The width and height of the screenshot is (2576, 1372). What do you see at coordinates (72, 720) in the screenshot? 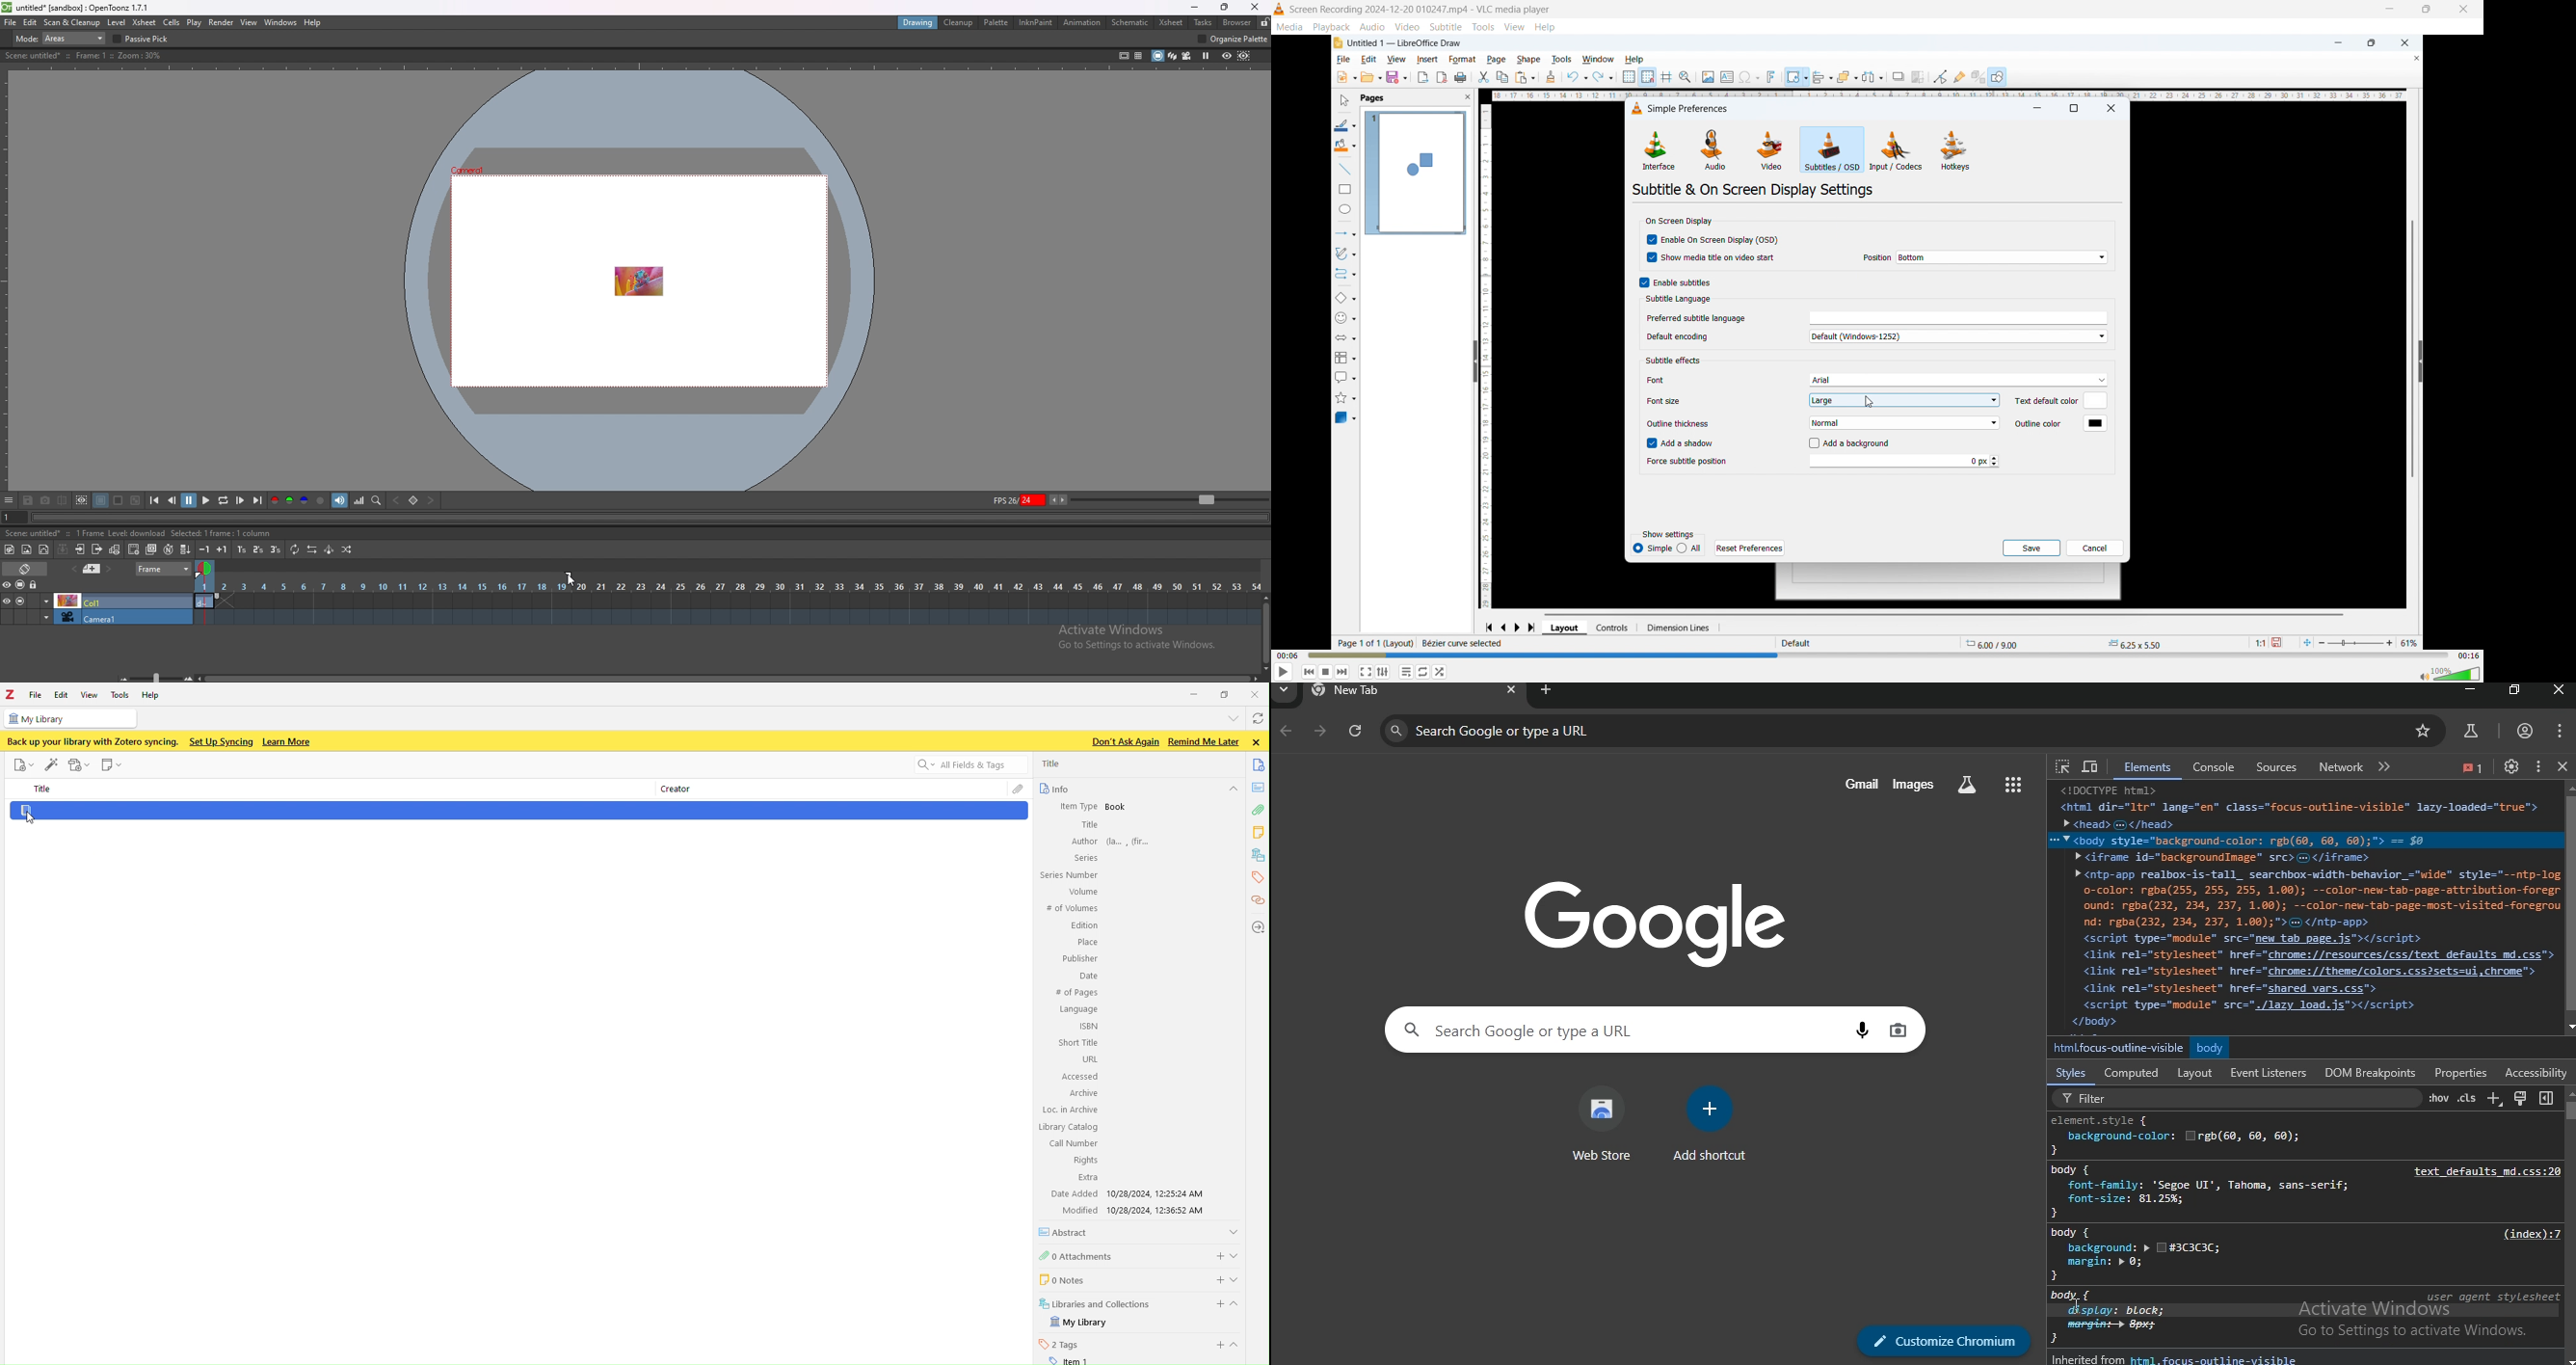
I see `my library` at bounding box center [72, 720].